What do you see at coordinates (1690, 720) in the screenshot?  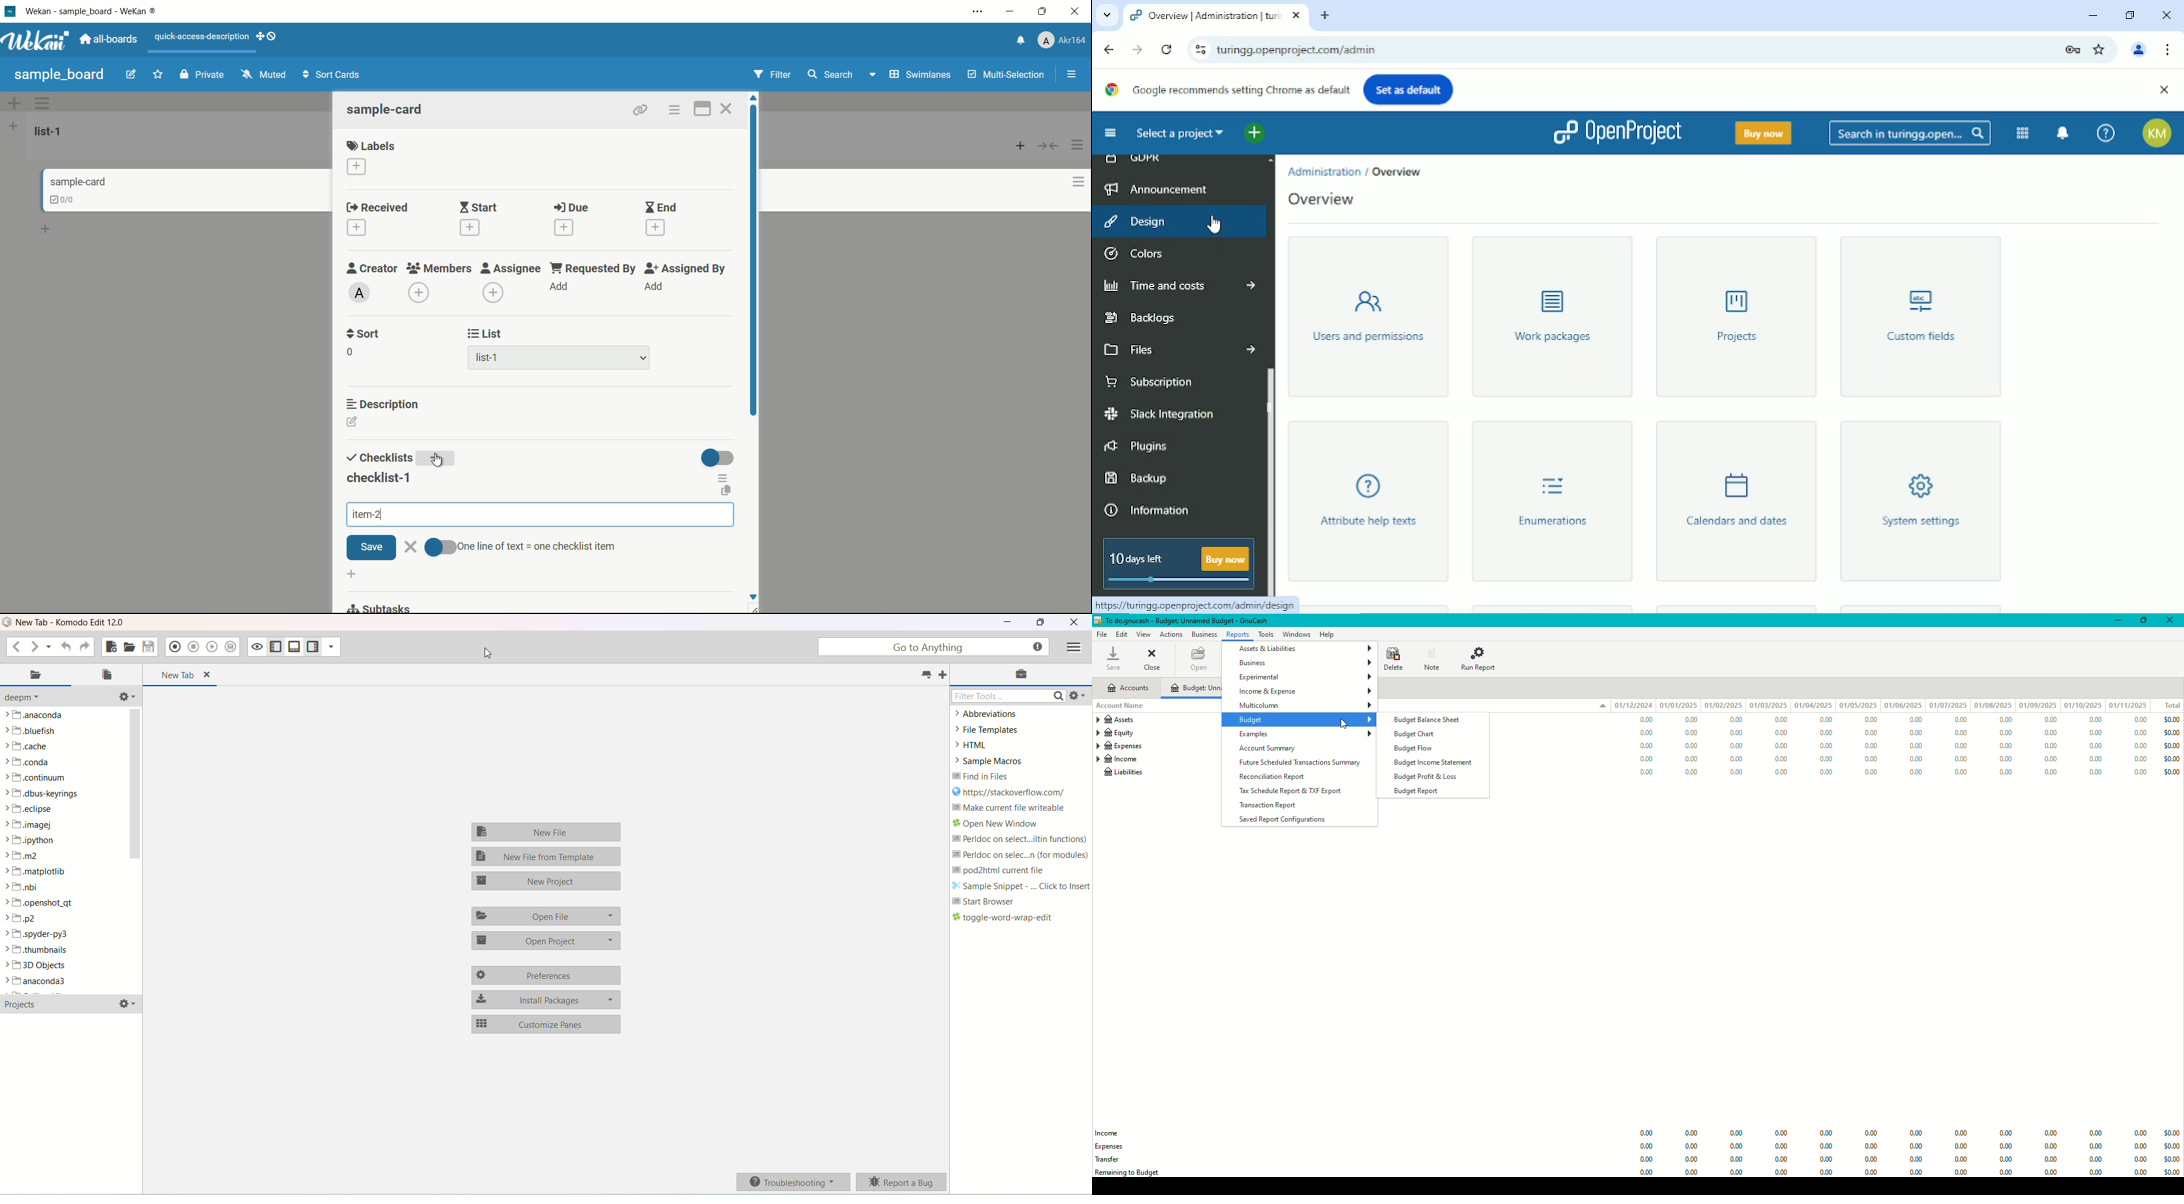 I see `0.00` at bounding box center [1690, 720].